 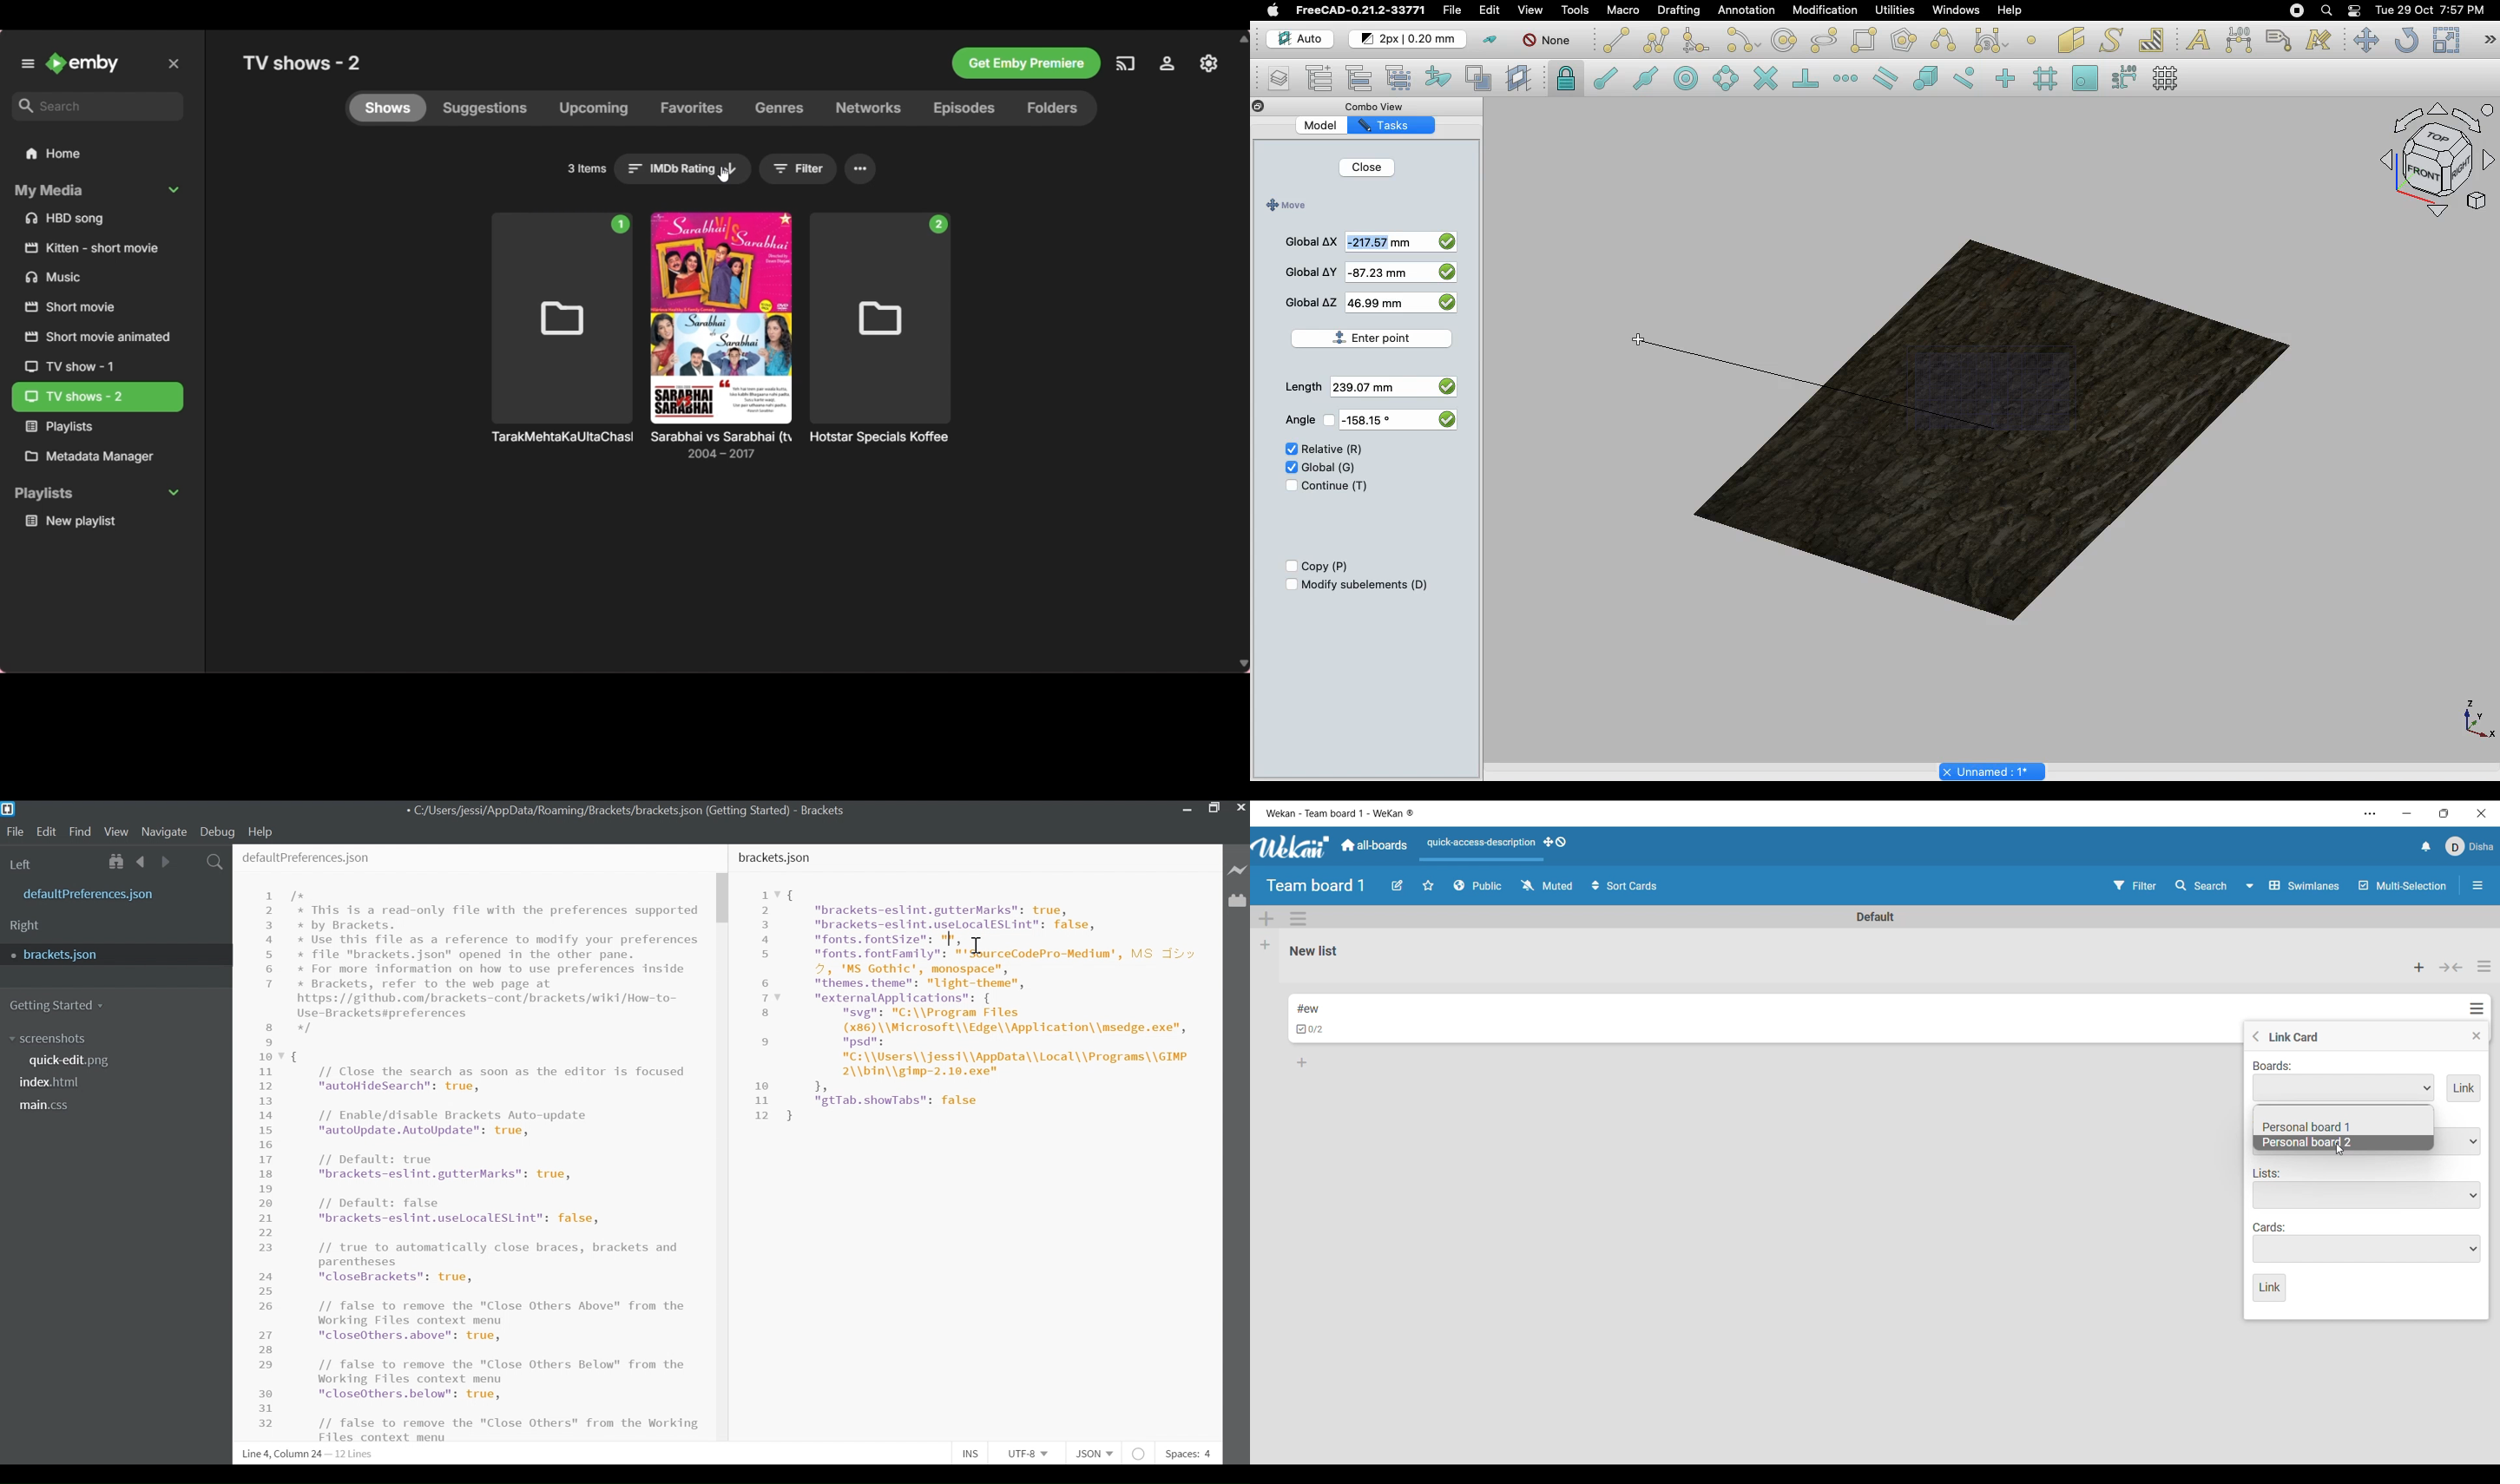 I want to click on Selecting edit, so click(x=1493, y=11).